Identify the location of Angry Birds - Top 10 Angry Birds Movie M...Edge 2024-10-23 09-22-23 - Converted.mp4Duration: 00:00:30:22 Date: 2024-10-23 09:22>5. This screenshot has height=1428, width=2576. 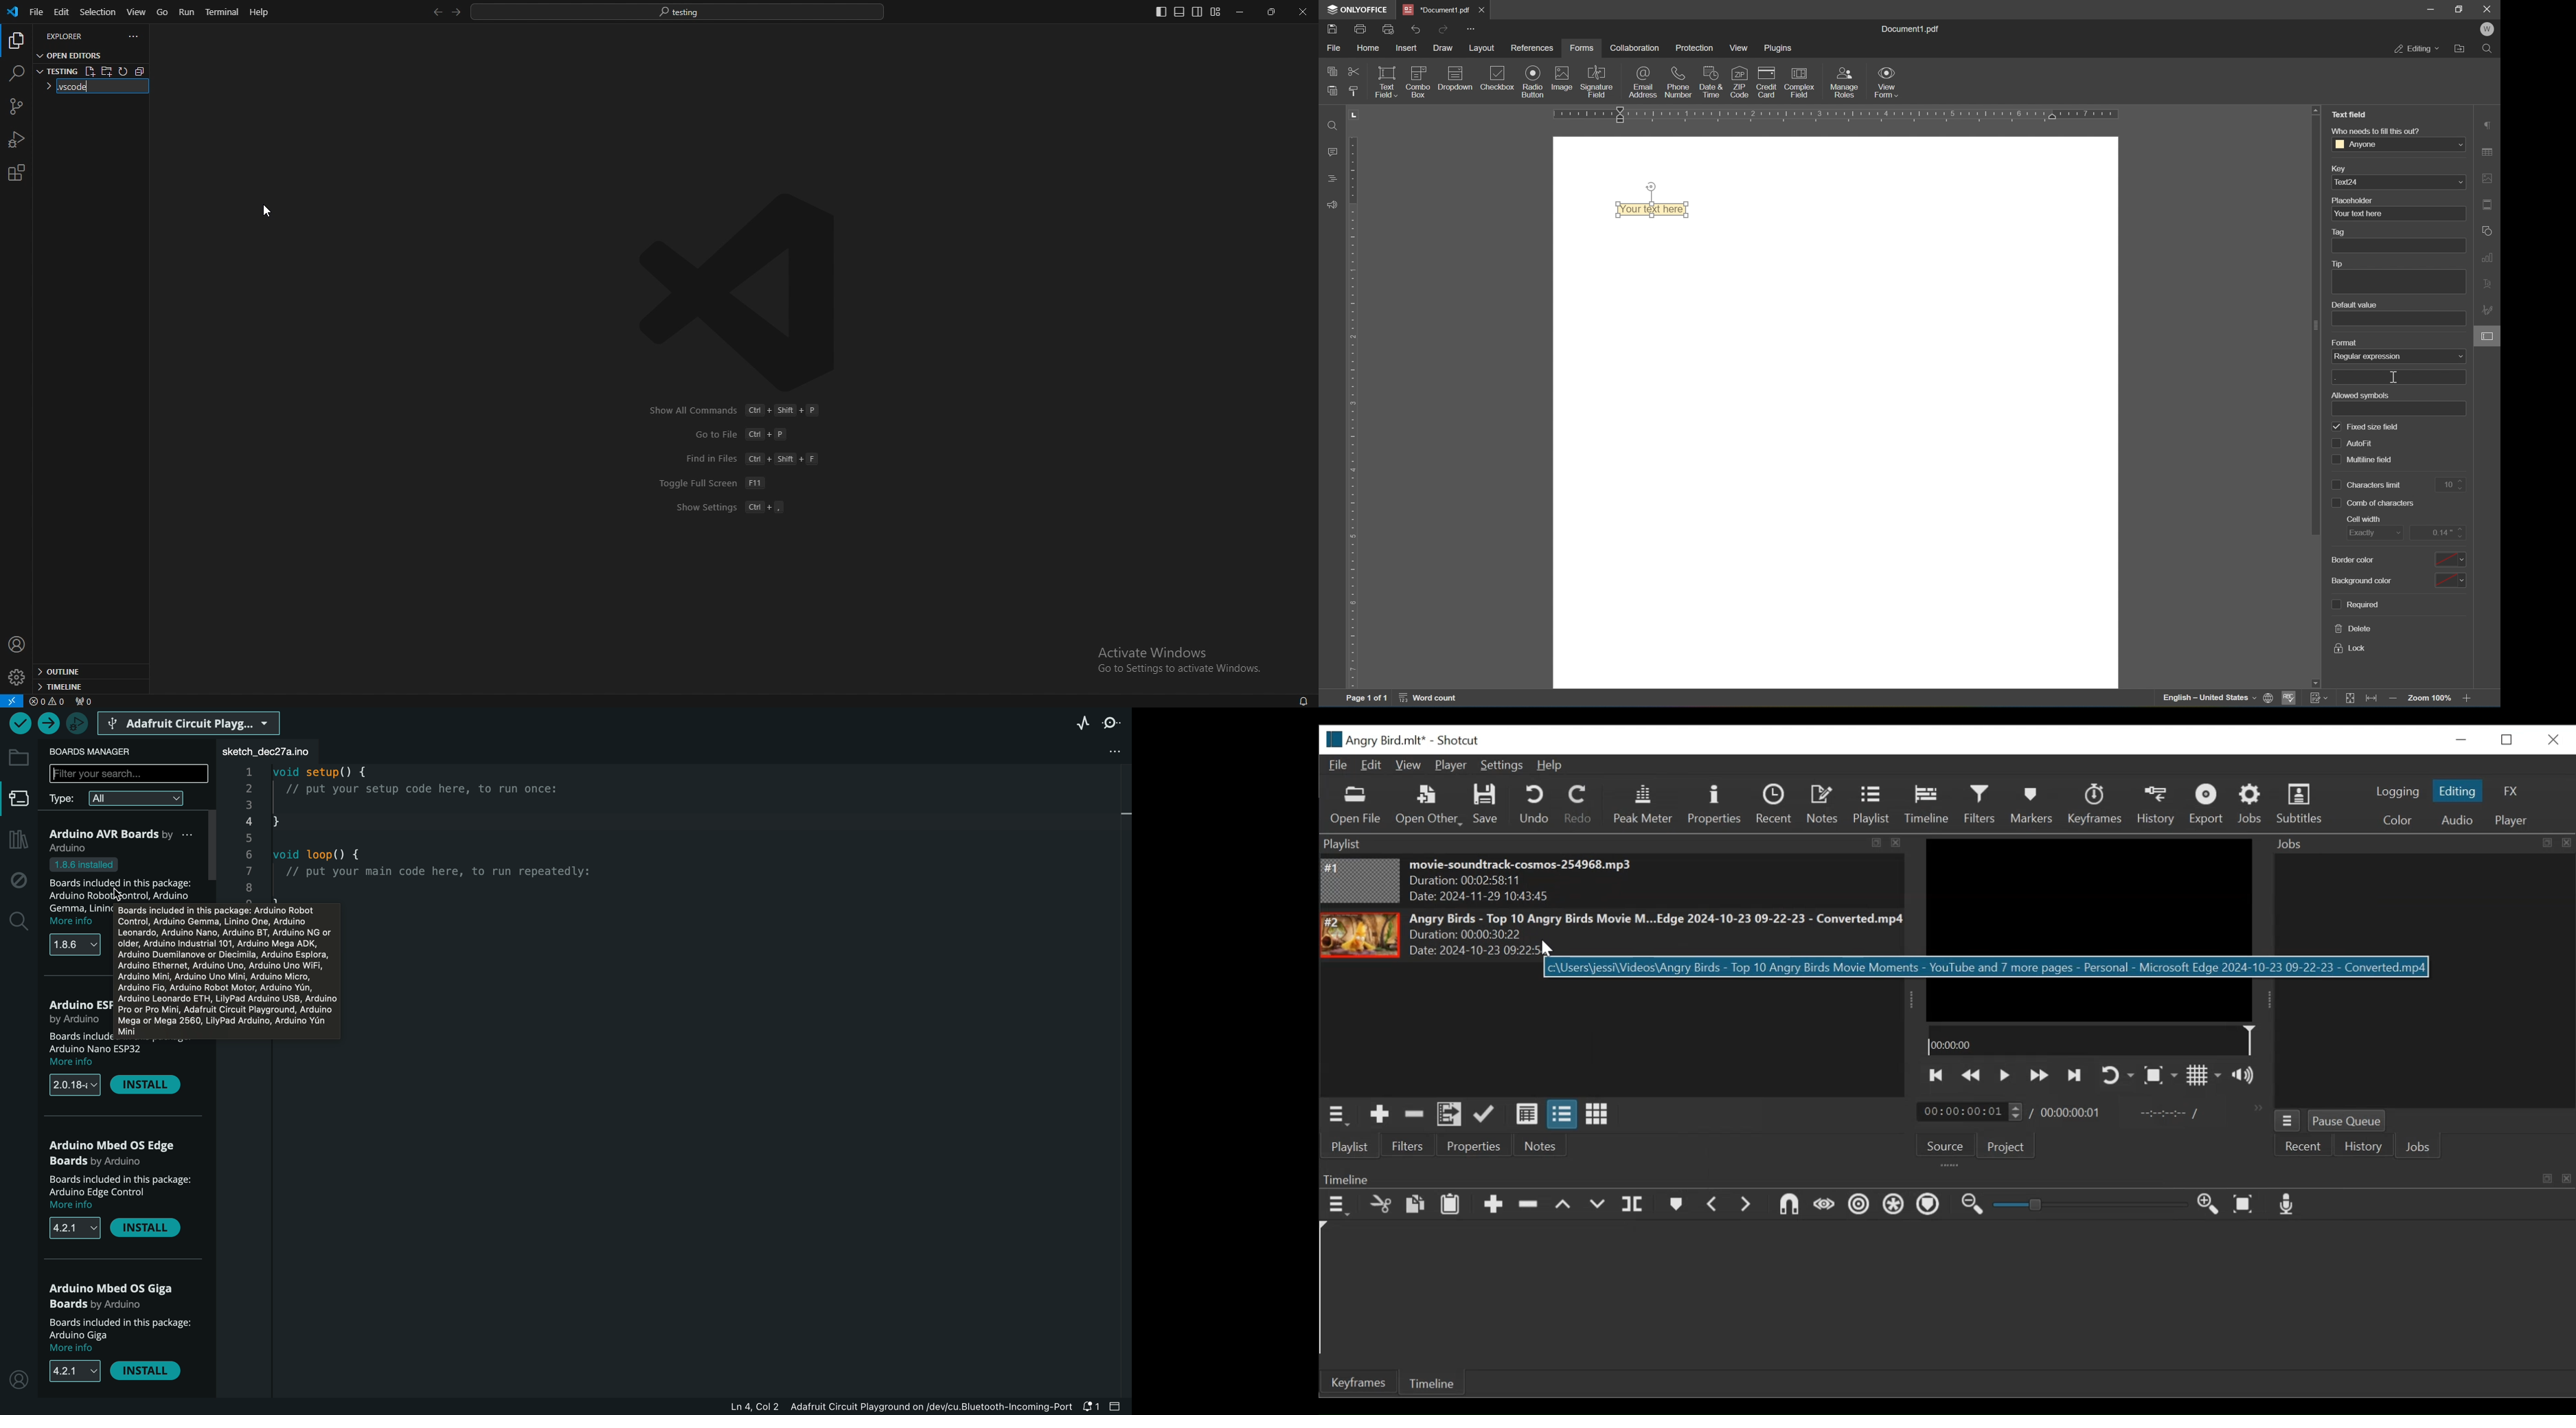
(1655, 934).